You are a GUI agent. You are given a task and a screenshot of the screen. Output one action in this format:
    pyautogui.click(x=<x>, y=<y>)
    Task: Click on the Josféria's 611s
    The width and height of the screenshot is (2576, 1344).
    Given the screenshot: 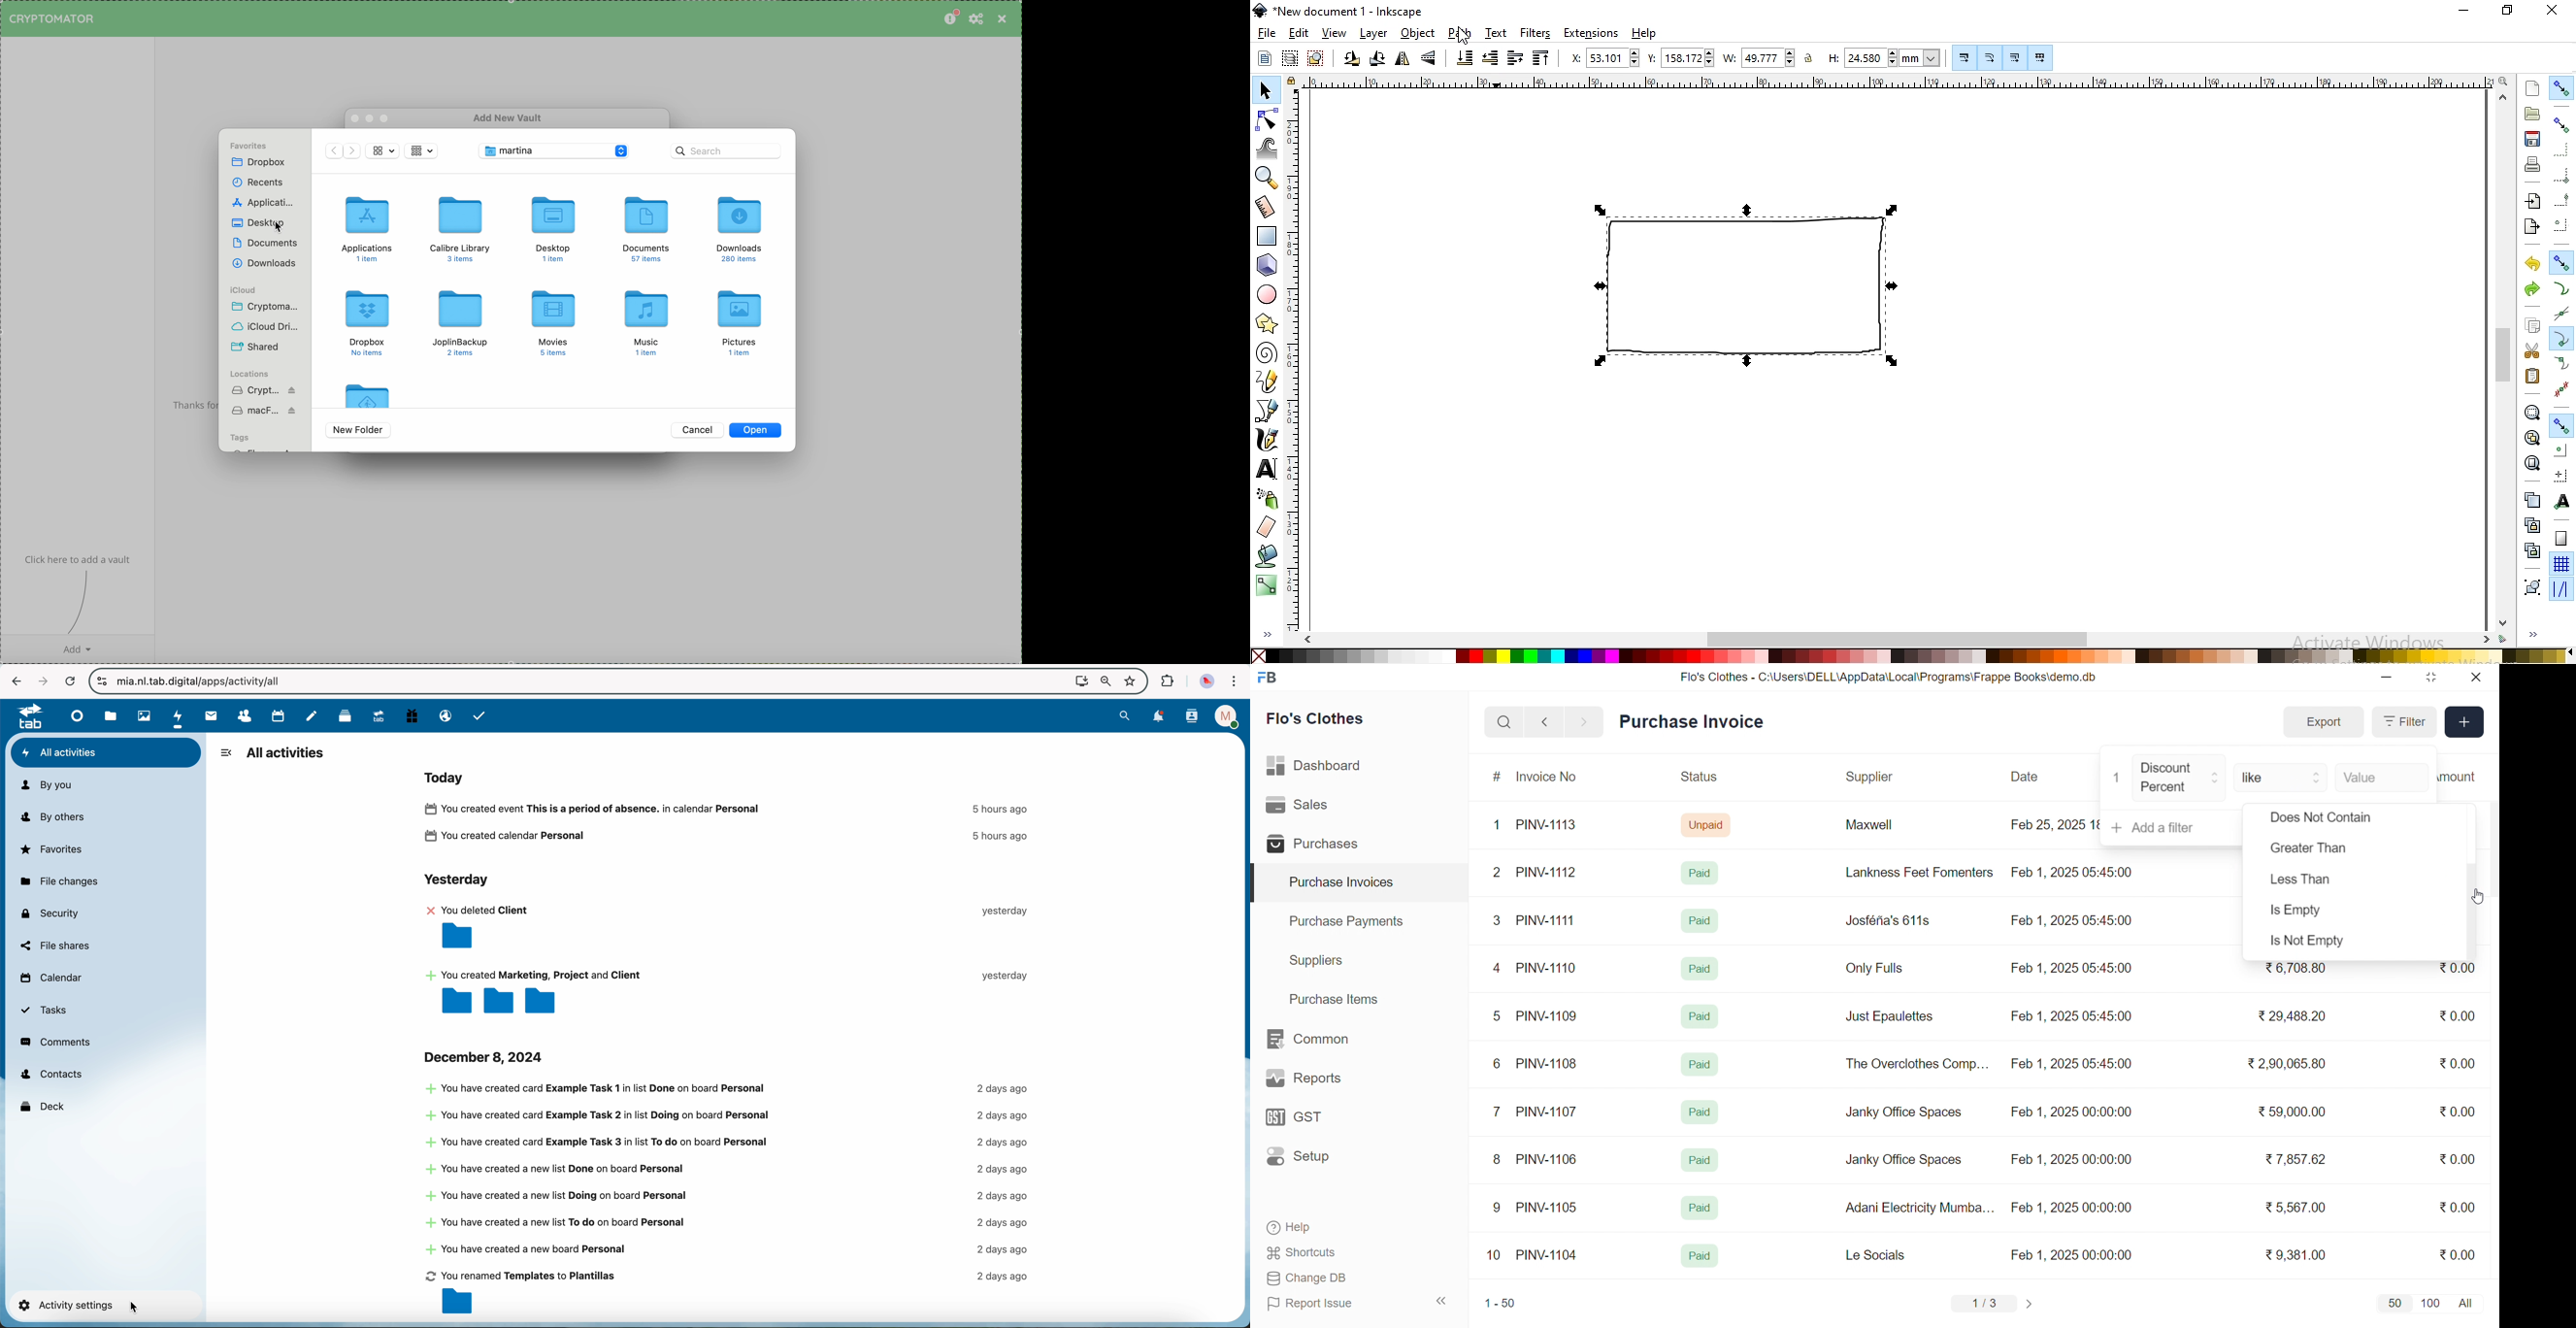 What is the action you would take?
    pyautogui.click(x=1886, y=919)
    